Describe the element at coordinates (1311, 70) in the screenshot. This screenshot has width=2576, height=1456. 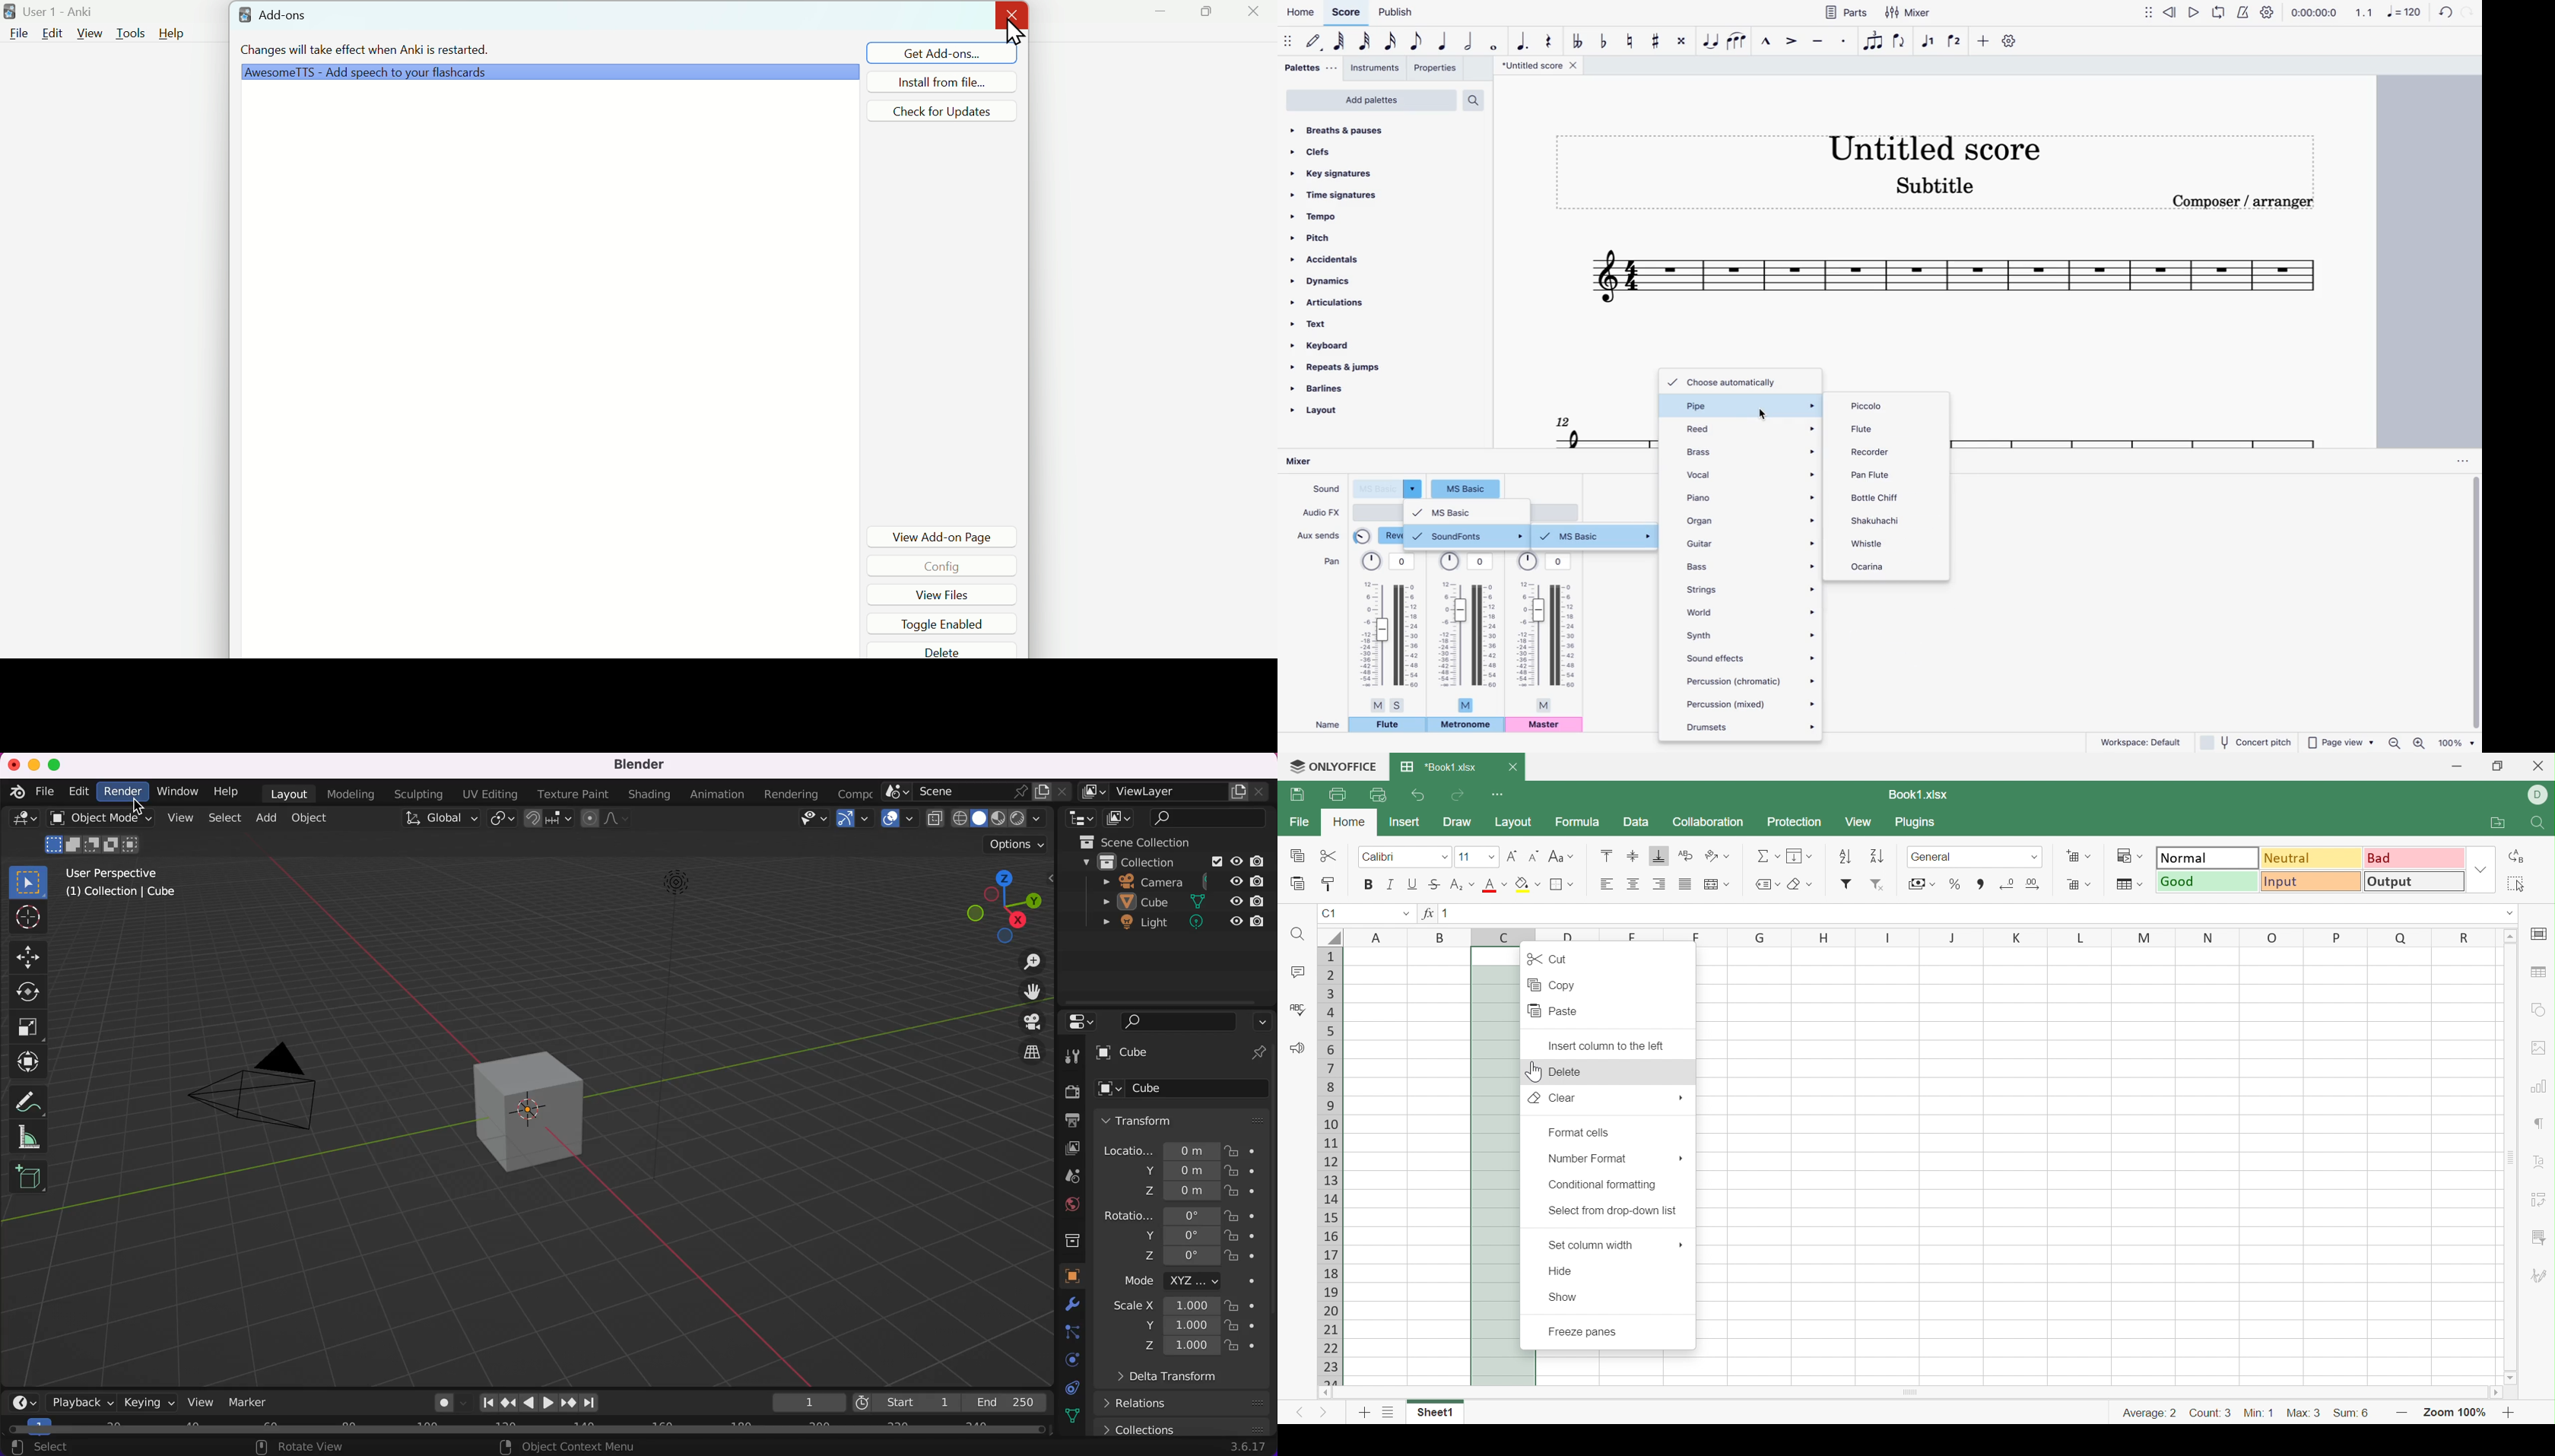
I see `palettes` at that location.